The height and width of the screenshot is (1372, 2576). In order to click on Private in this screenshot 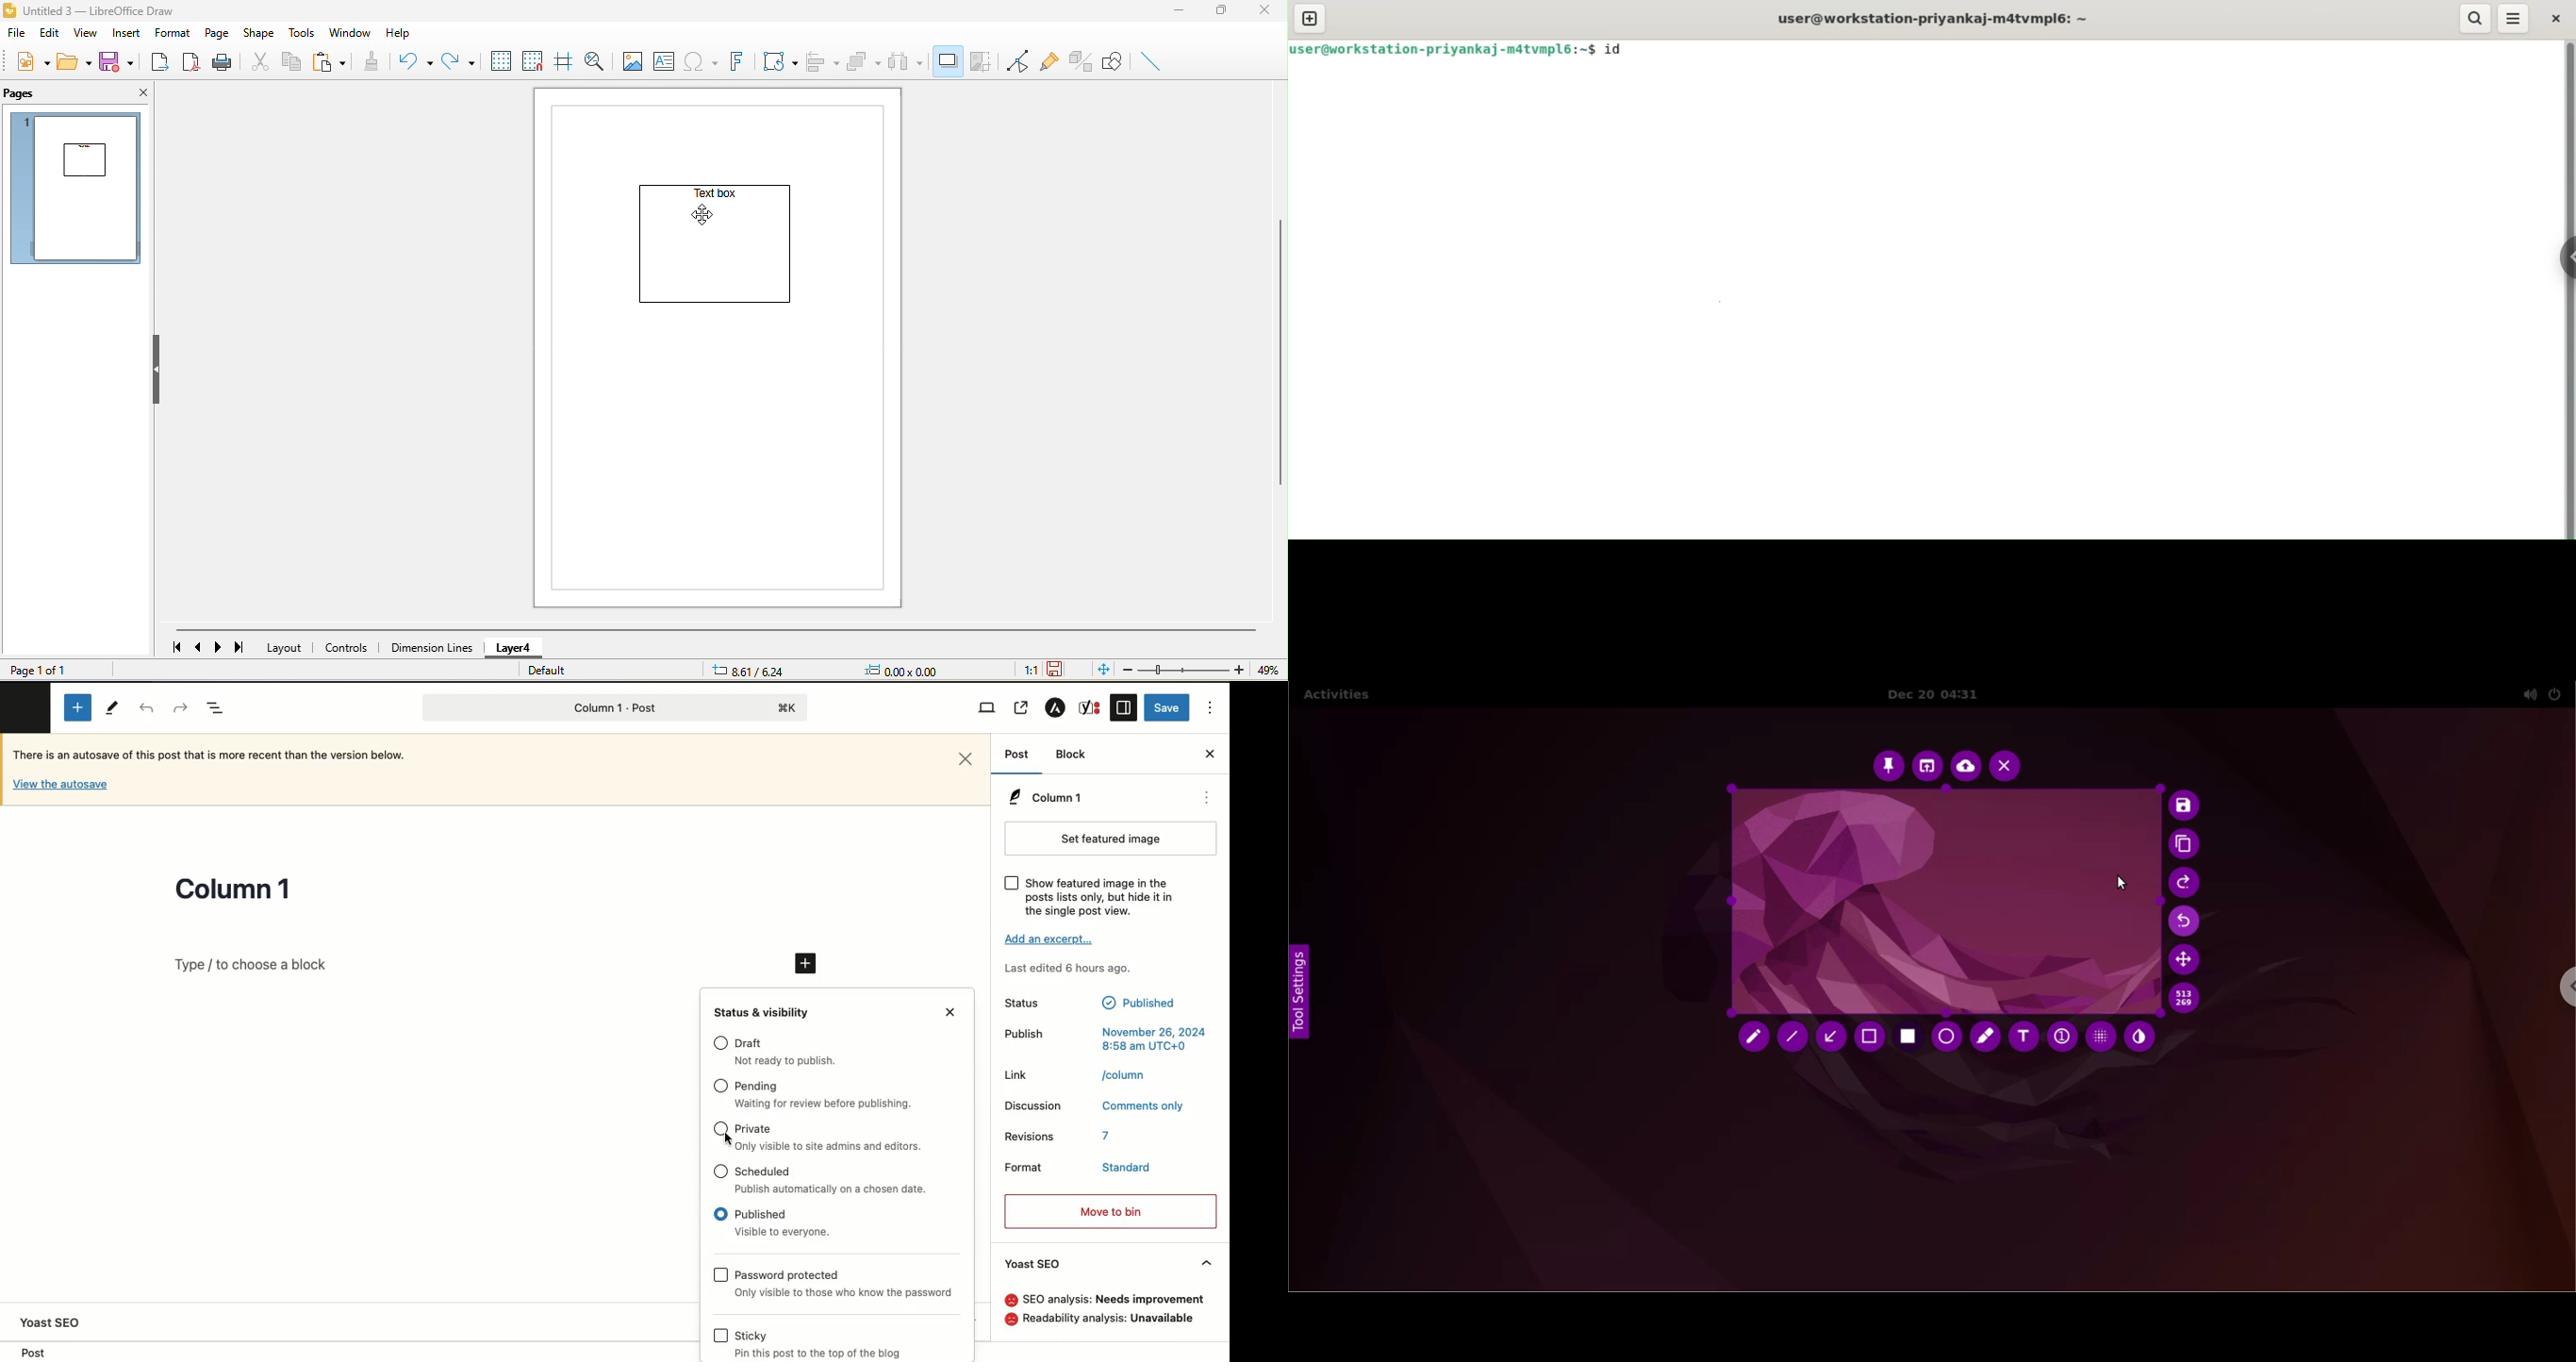, I will do `click(831, 1146)`.